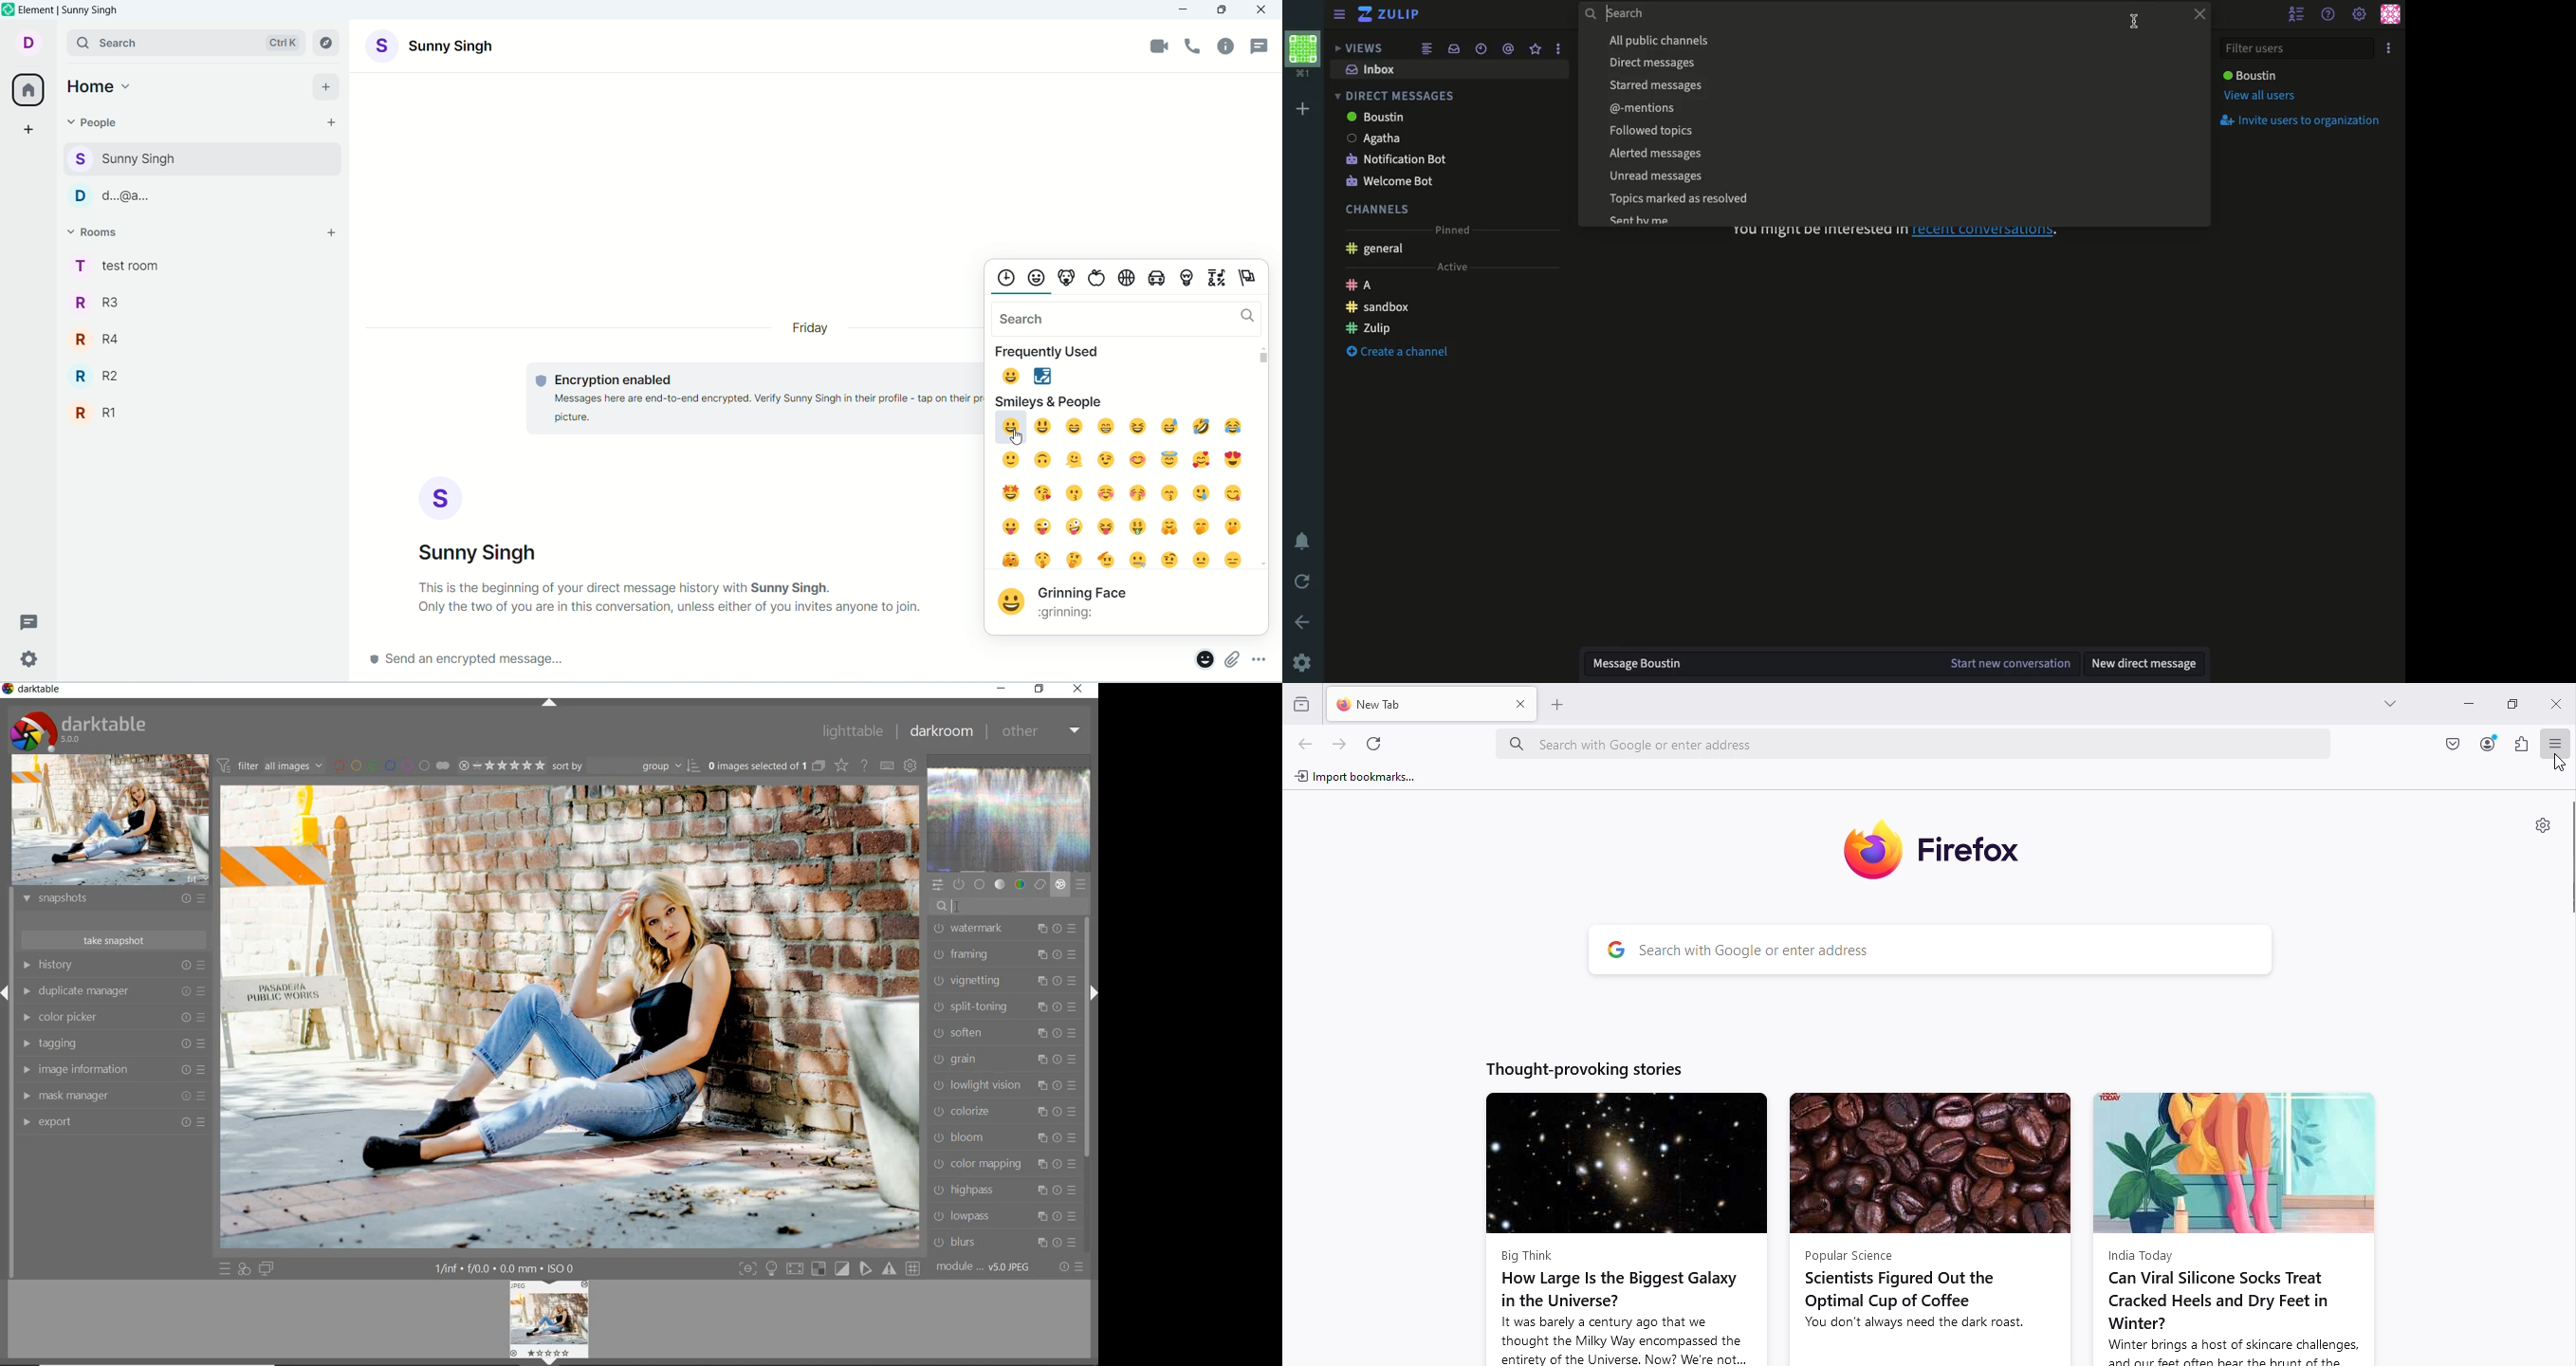 This screenshot has height=1372, width=2576. What do you see at coordinates (1304, 621) in the screenshot?
I see `Back` at bounding box center [1304, 621].